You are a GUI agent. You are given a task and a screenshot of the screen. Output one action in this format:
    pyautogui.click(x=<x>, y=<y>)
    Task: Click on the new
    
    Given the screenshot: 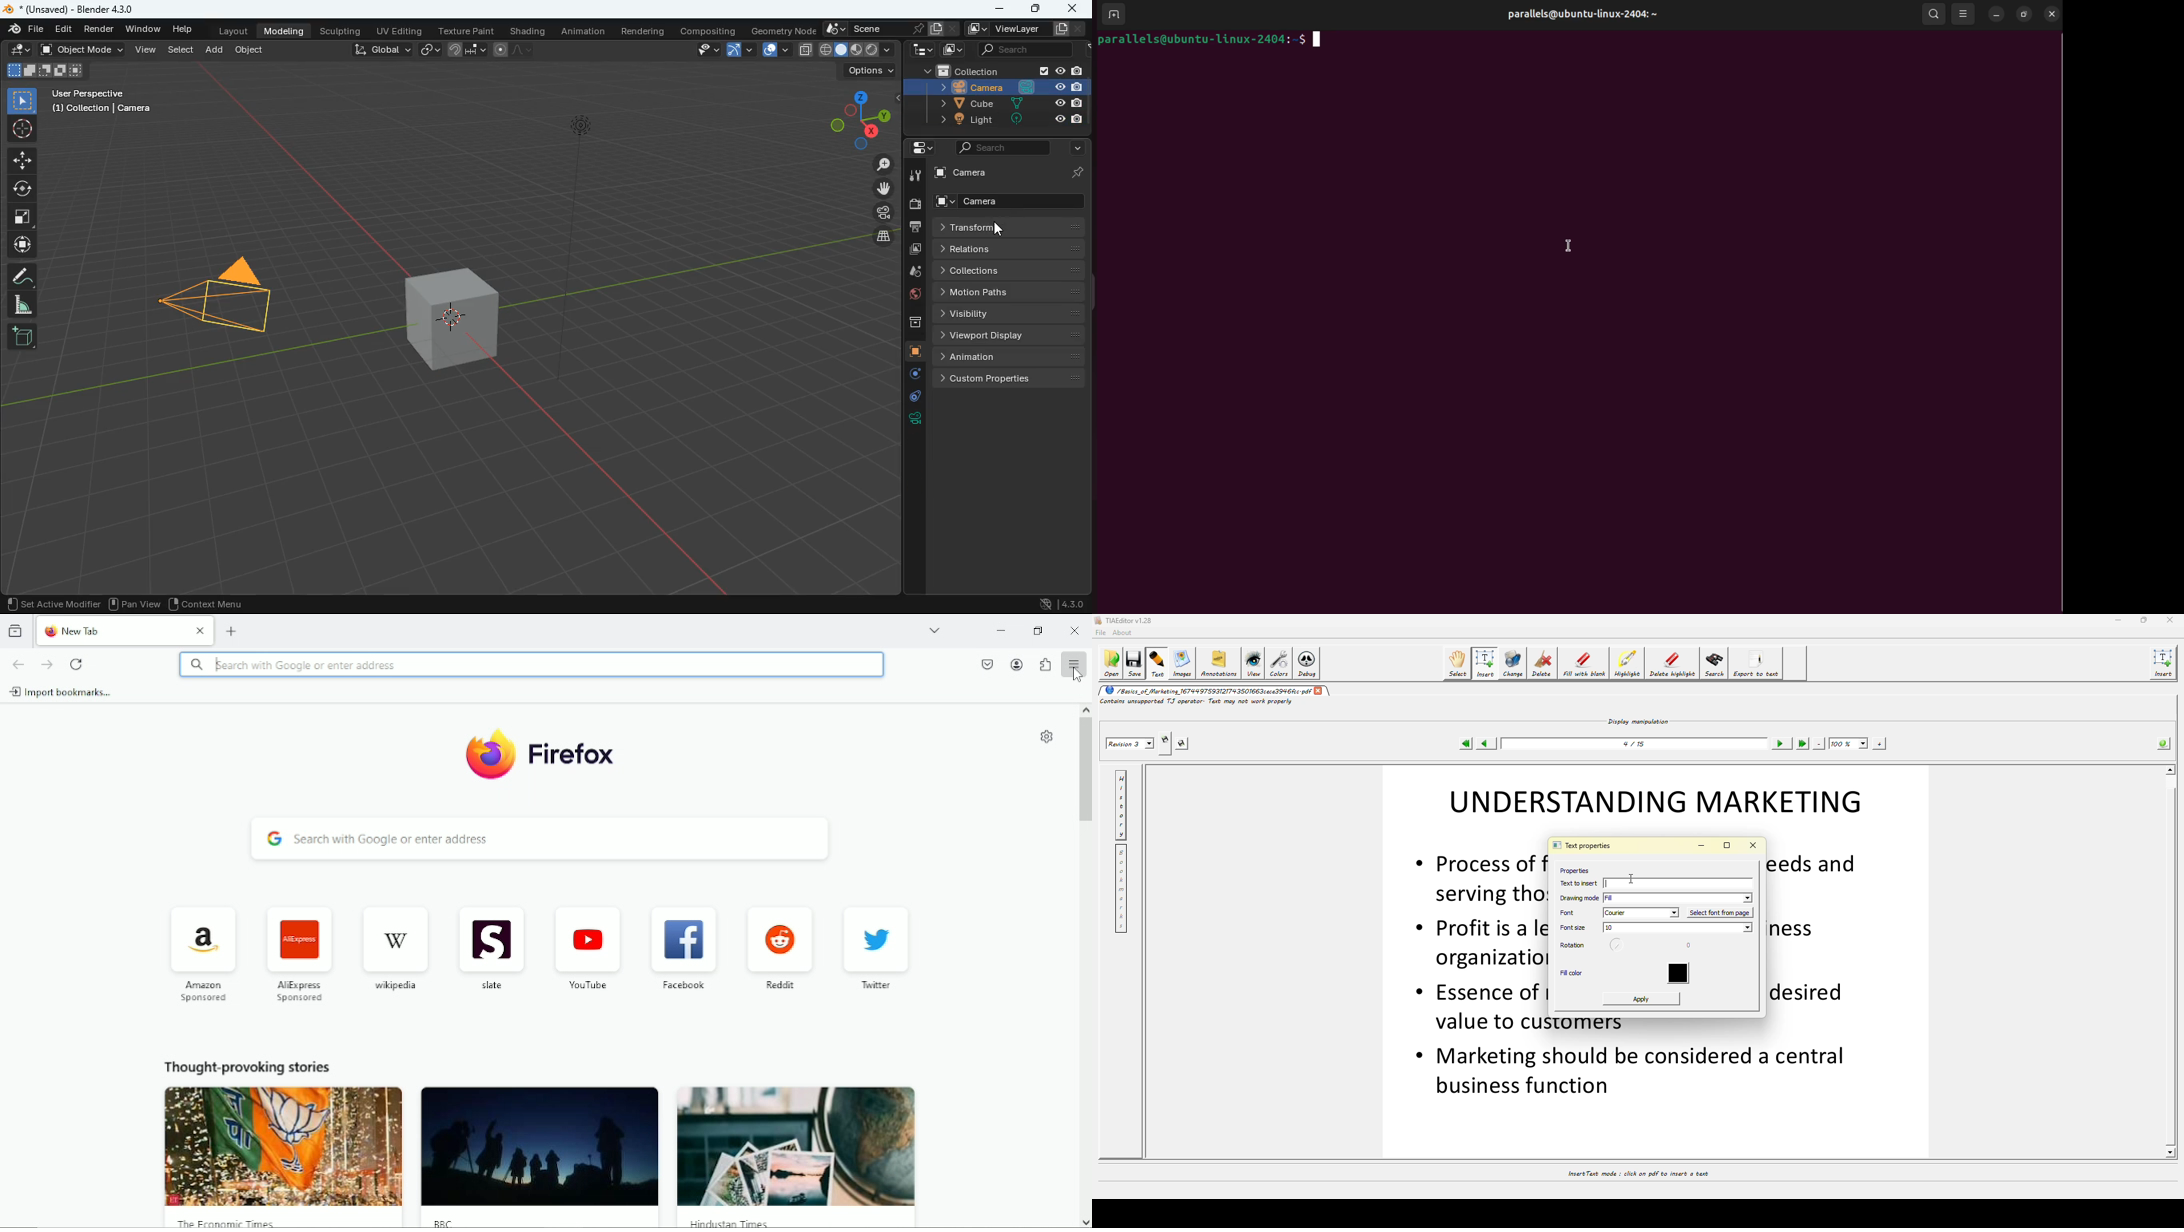 What is the action you would take?
    pyautogui.click(x=22, y=335)
    